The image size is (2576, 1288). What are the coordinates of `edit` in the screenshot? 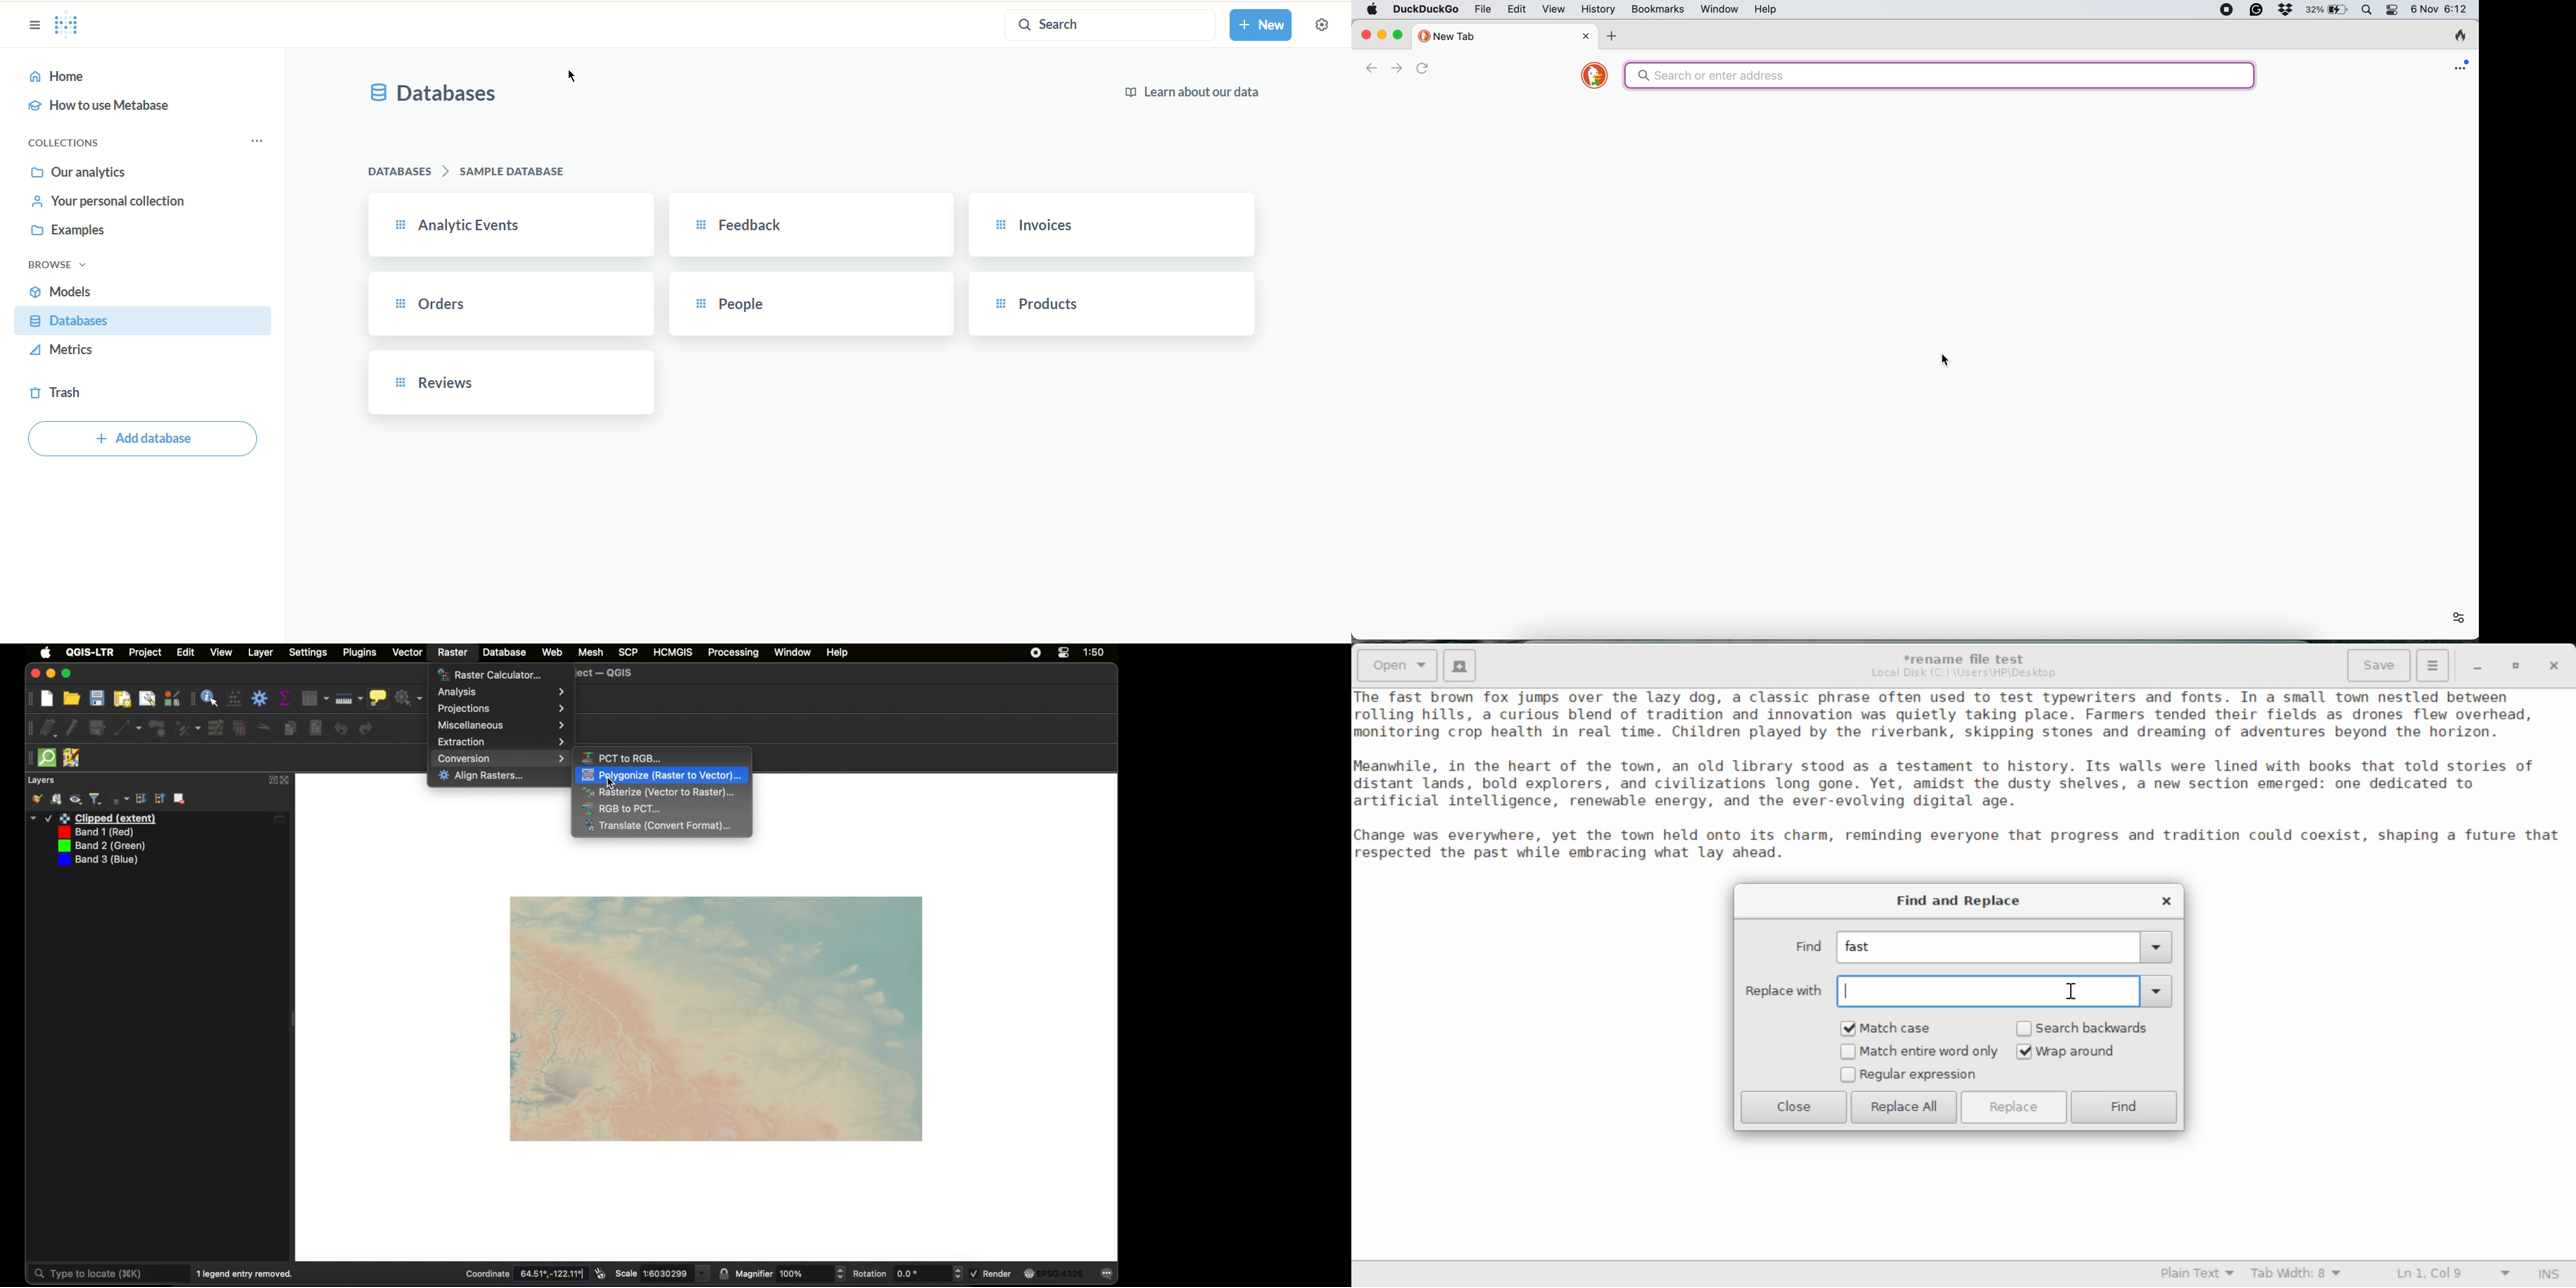 It's located at (186, 652).